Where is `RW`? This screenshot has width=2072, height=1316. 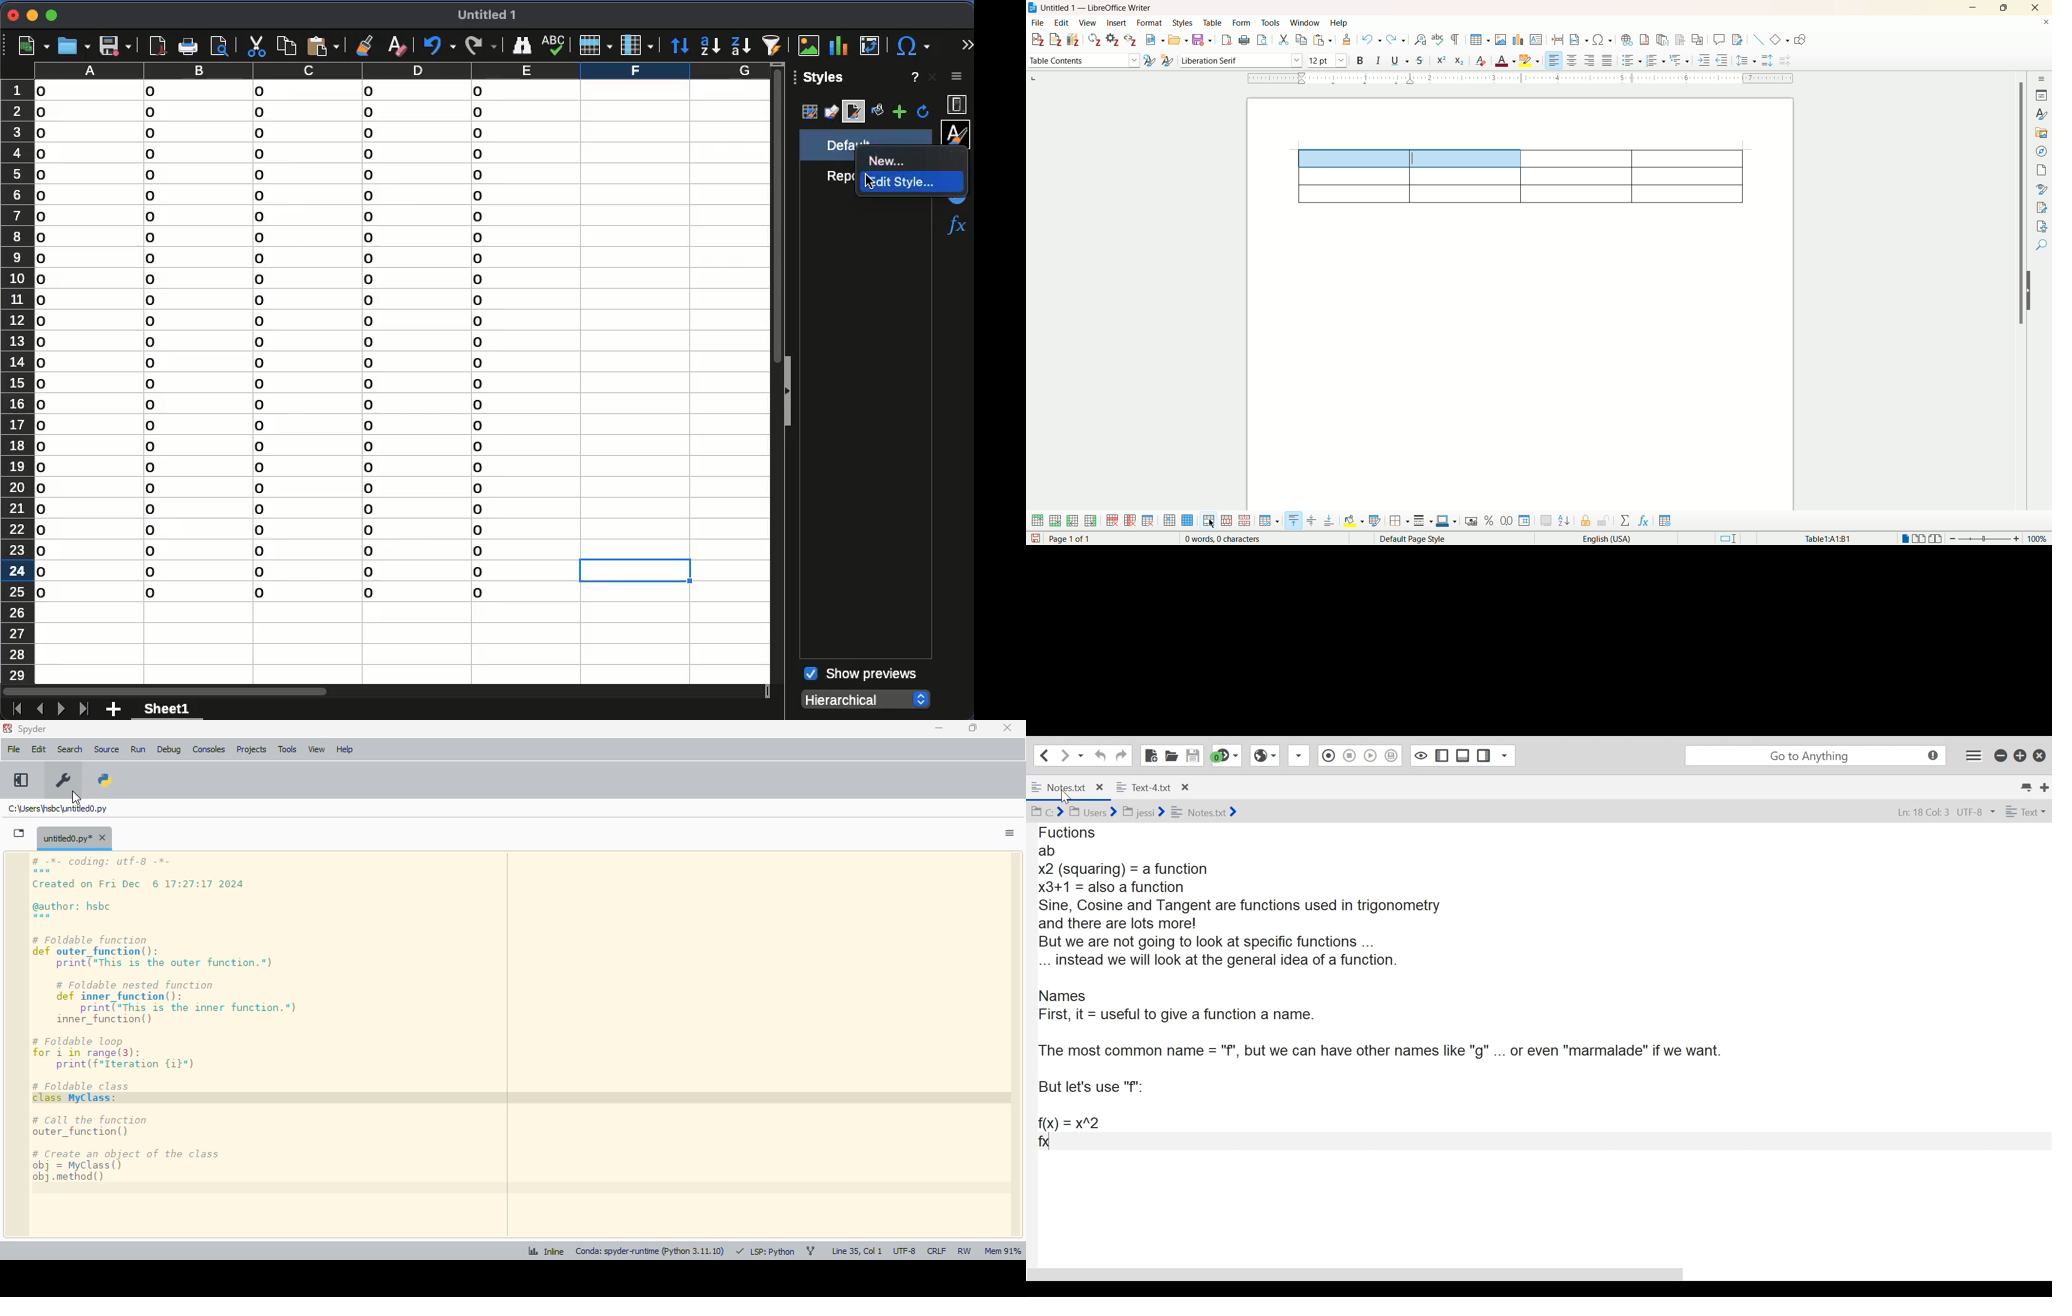 RW is located at coordinates (964, 1252).